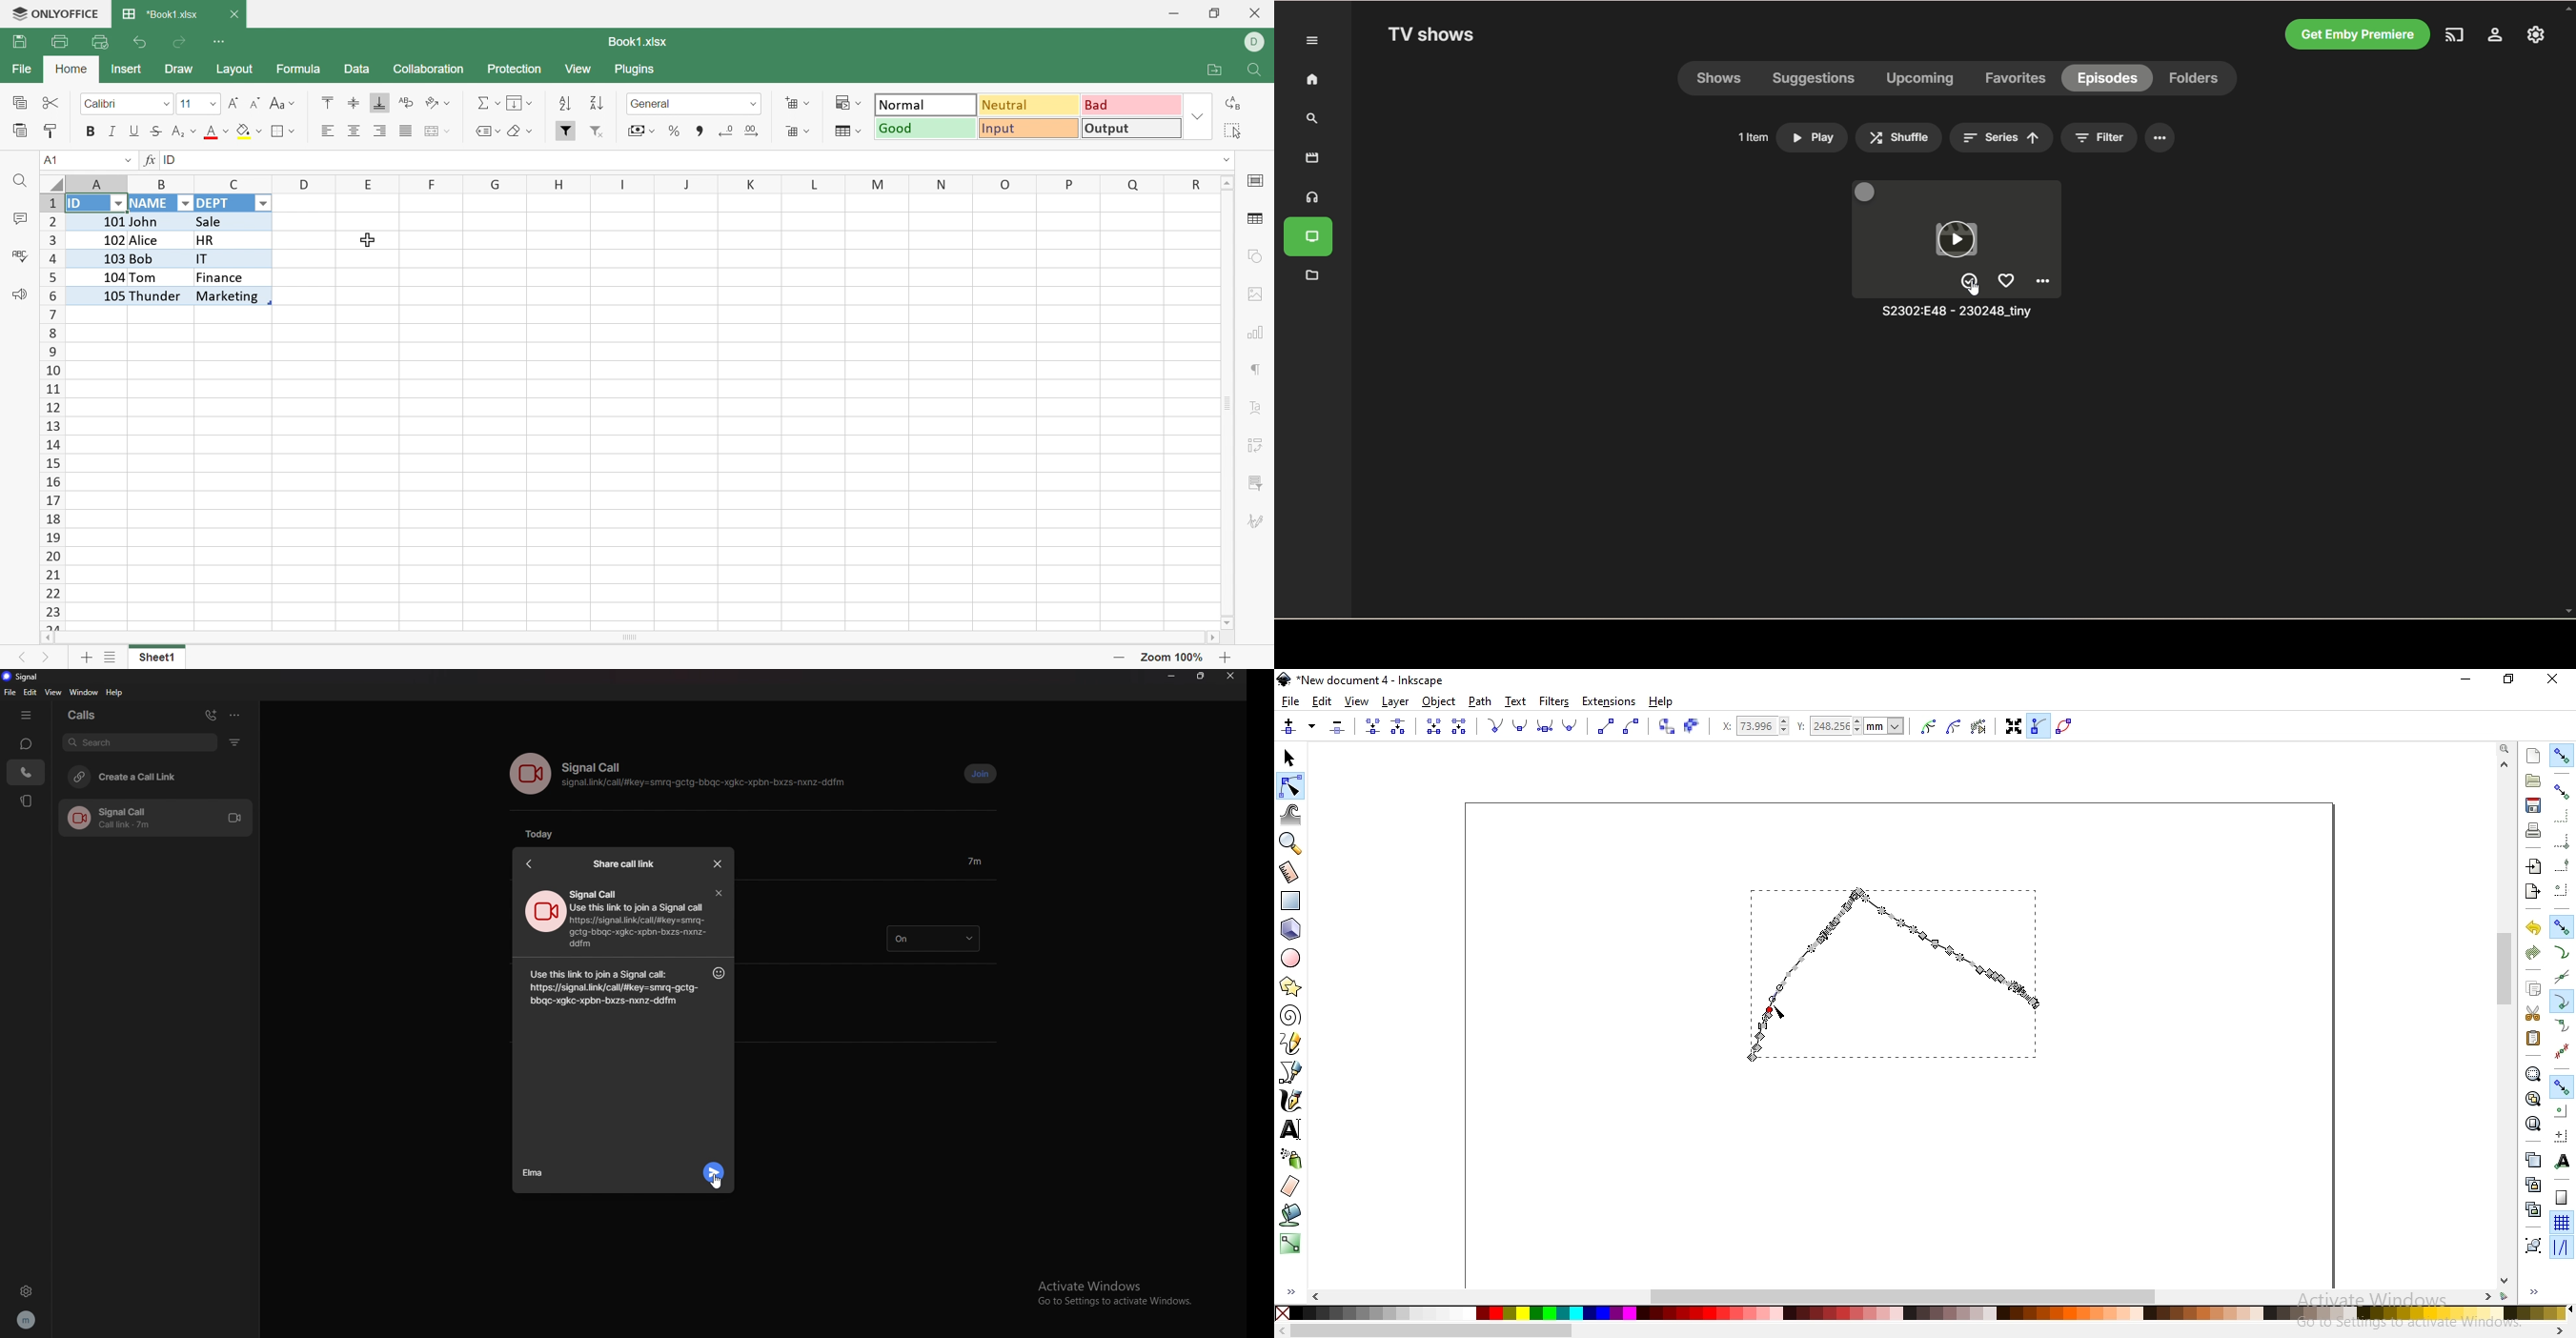  What do you see at coordinates (46, 638) in the screenshot?
I see `Scroll Left` at bounding box center [46, 638].